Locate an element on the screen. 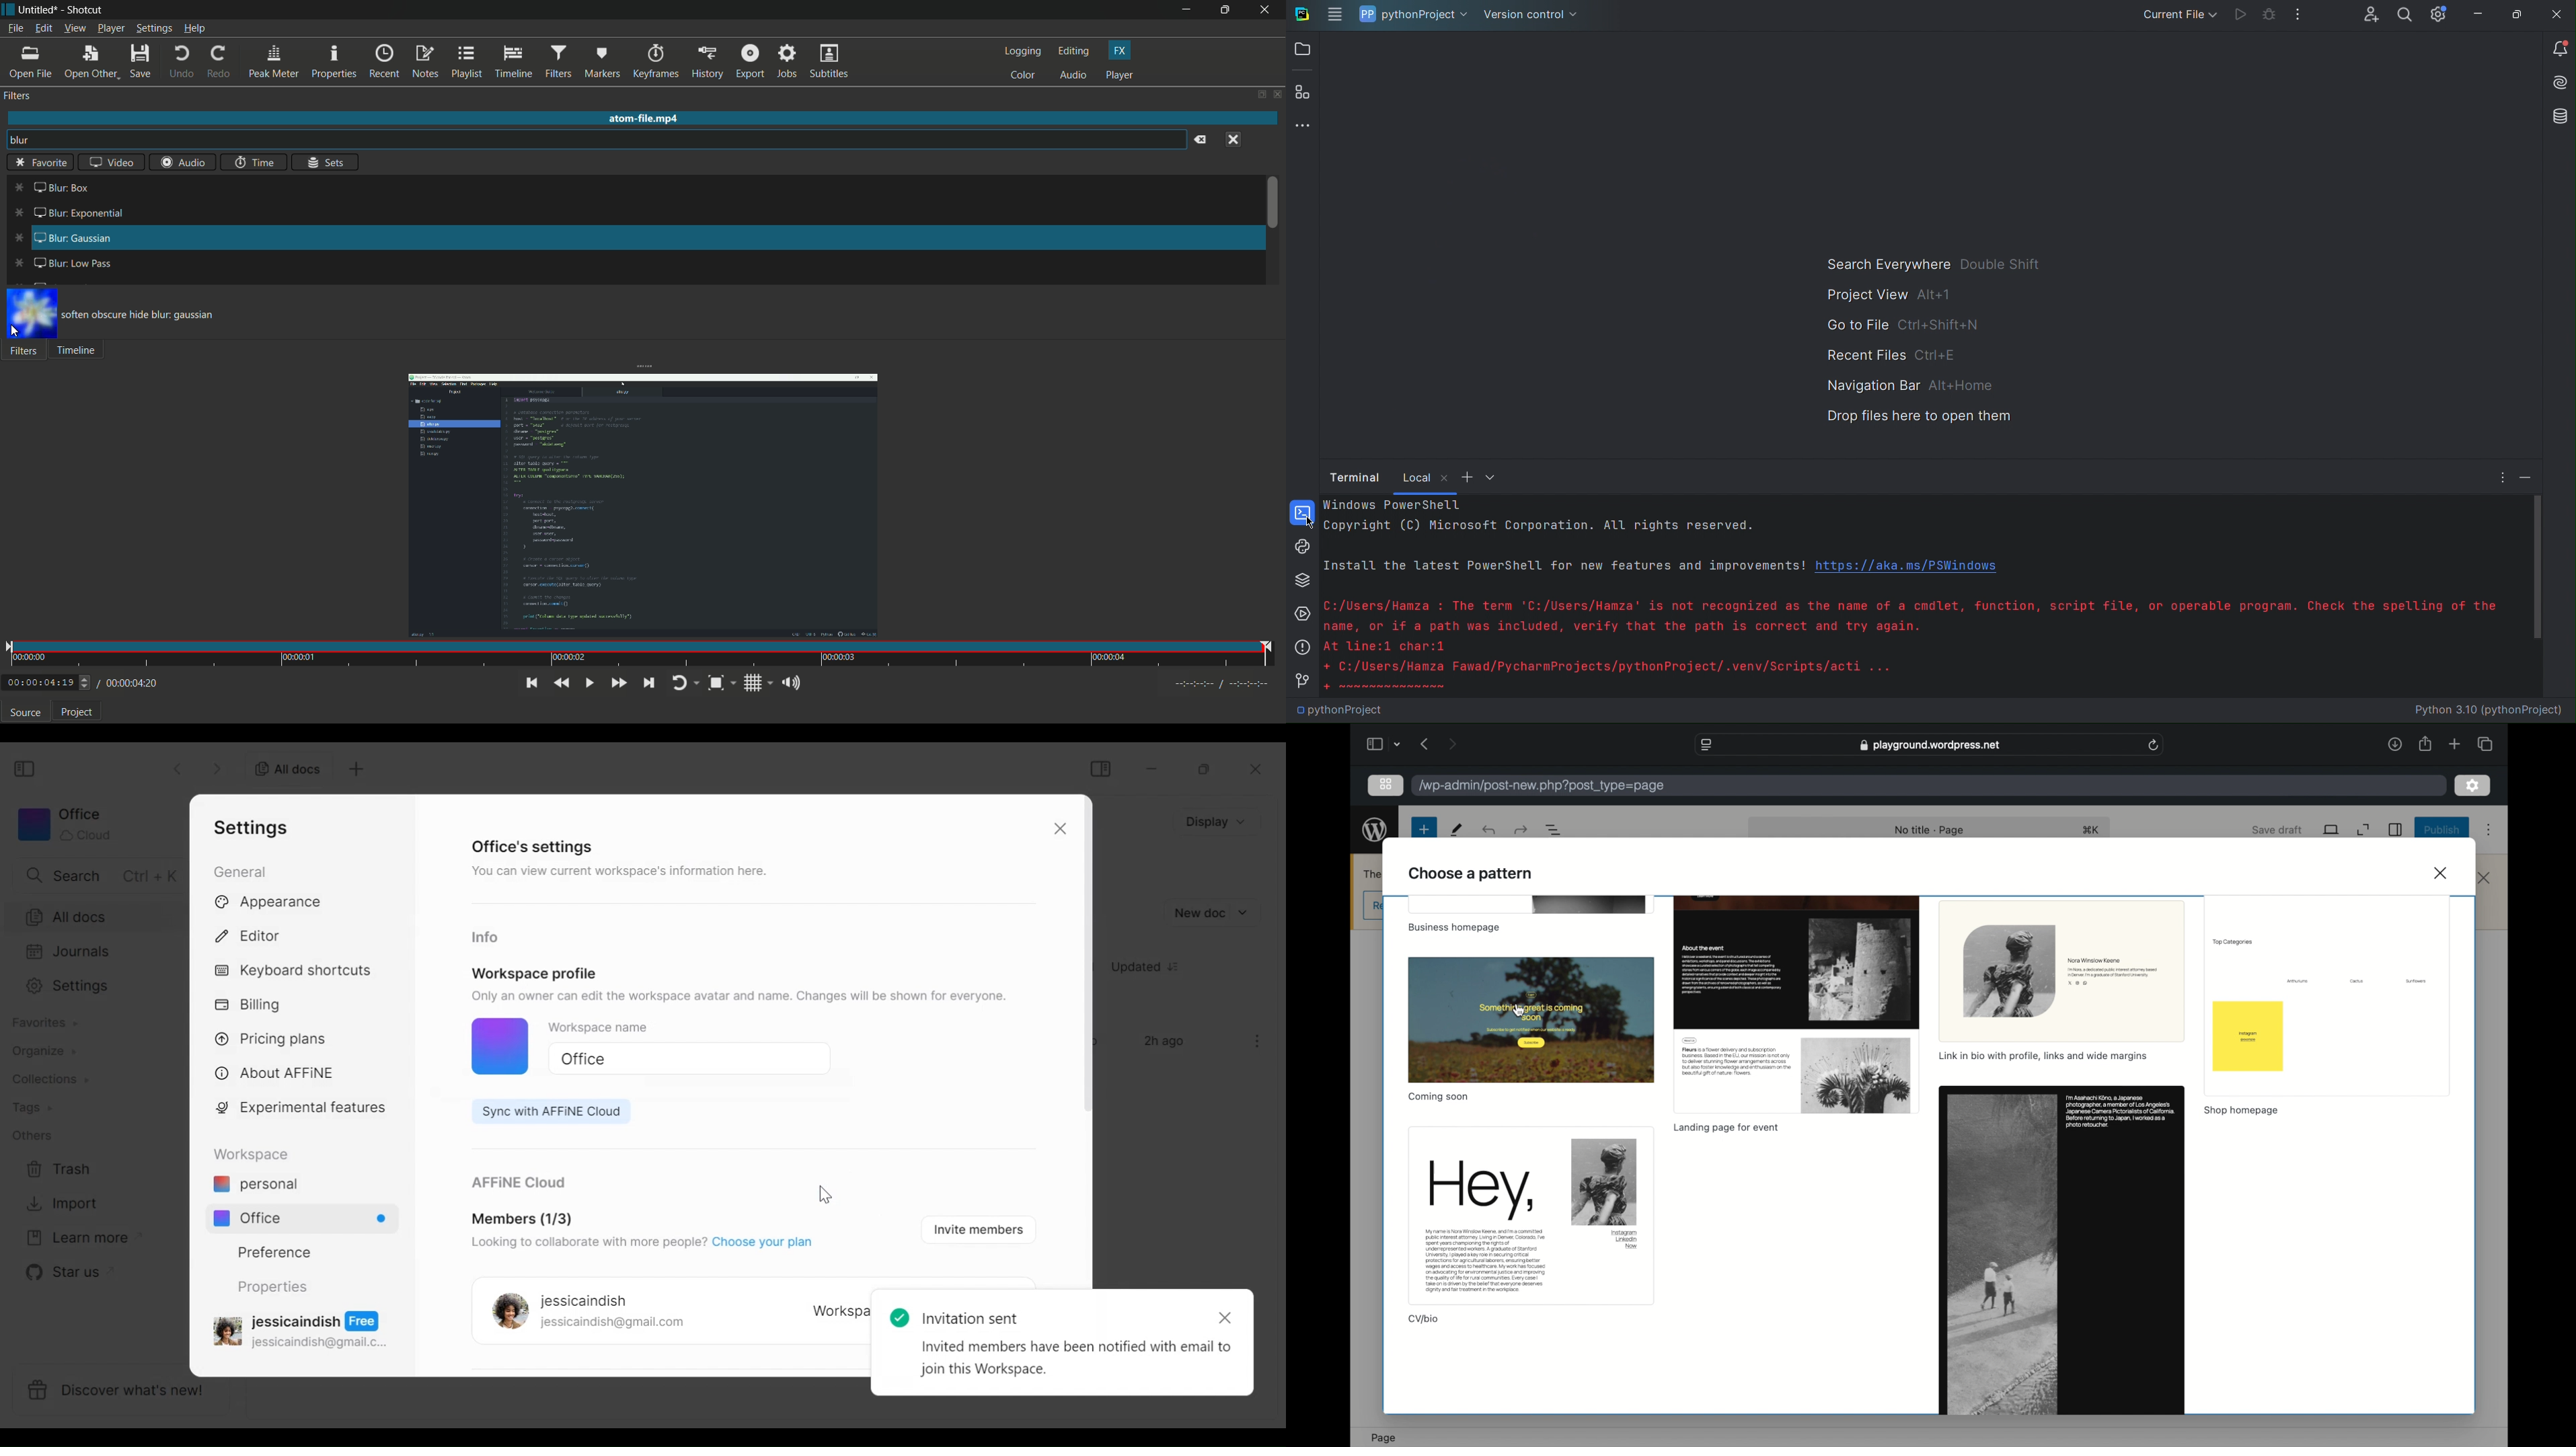  close app is located at coordinates (1268, 10).